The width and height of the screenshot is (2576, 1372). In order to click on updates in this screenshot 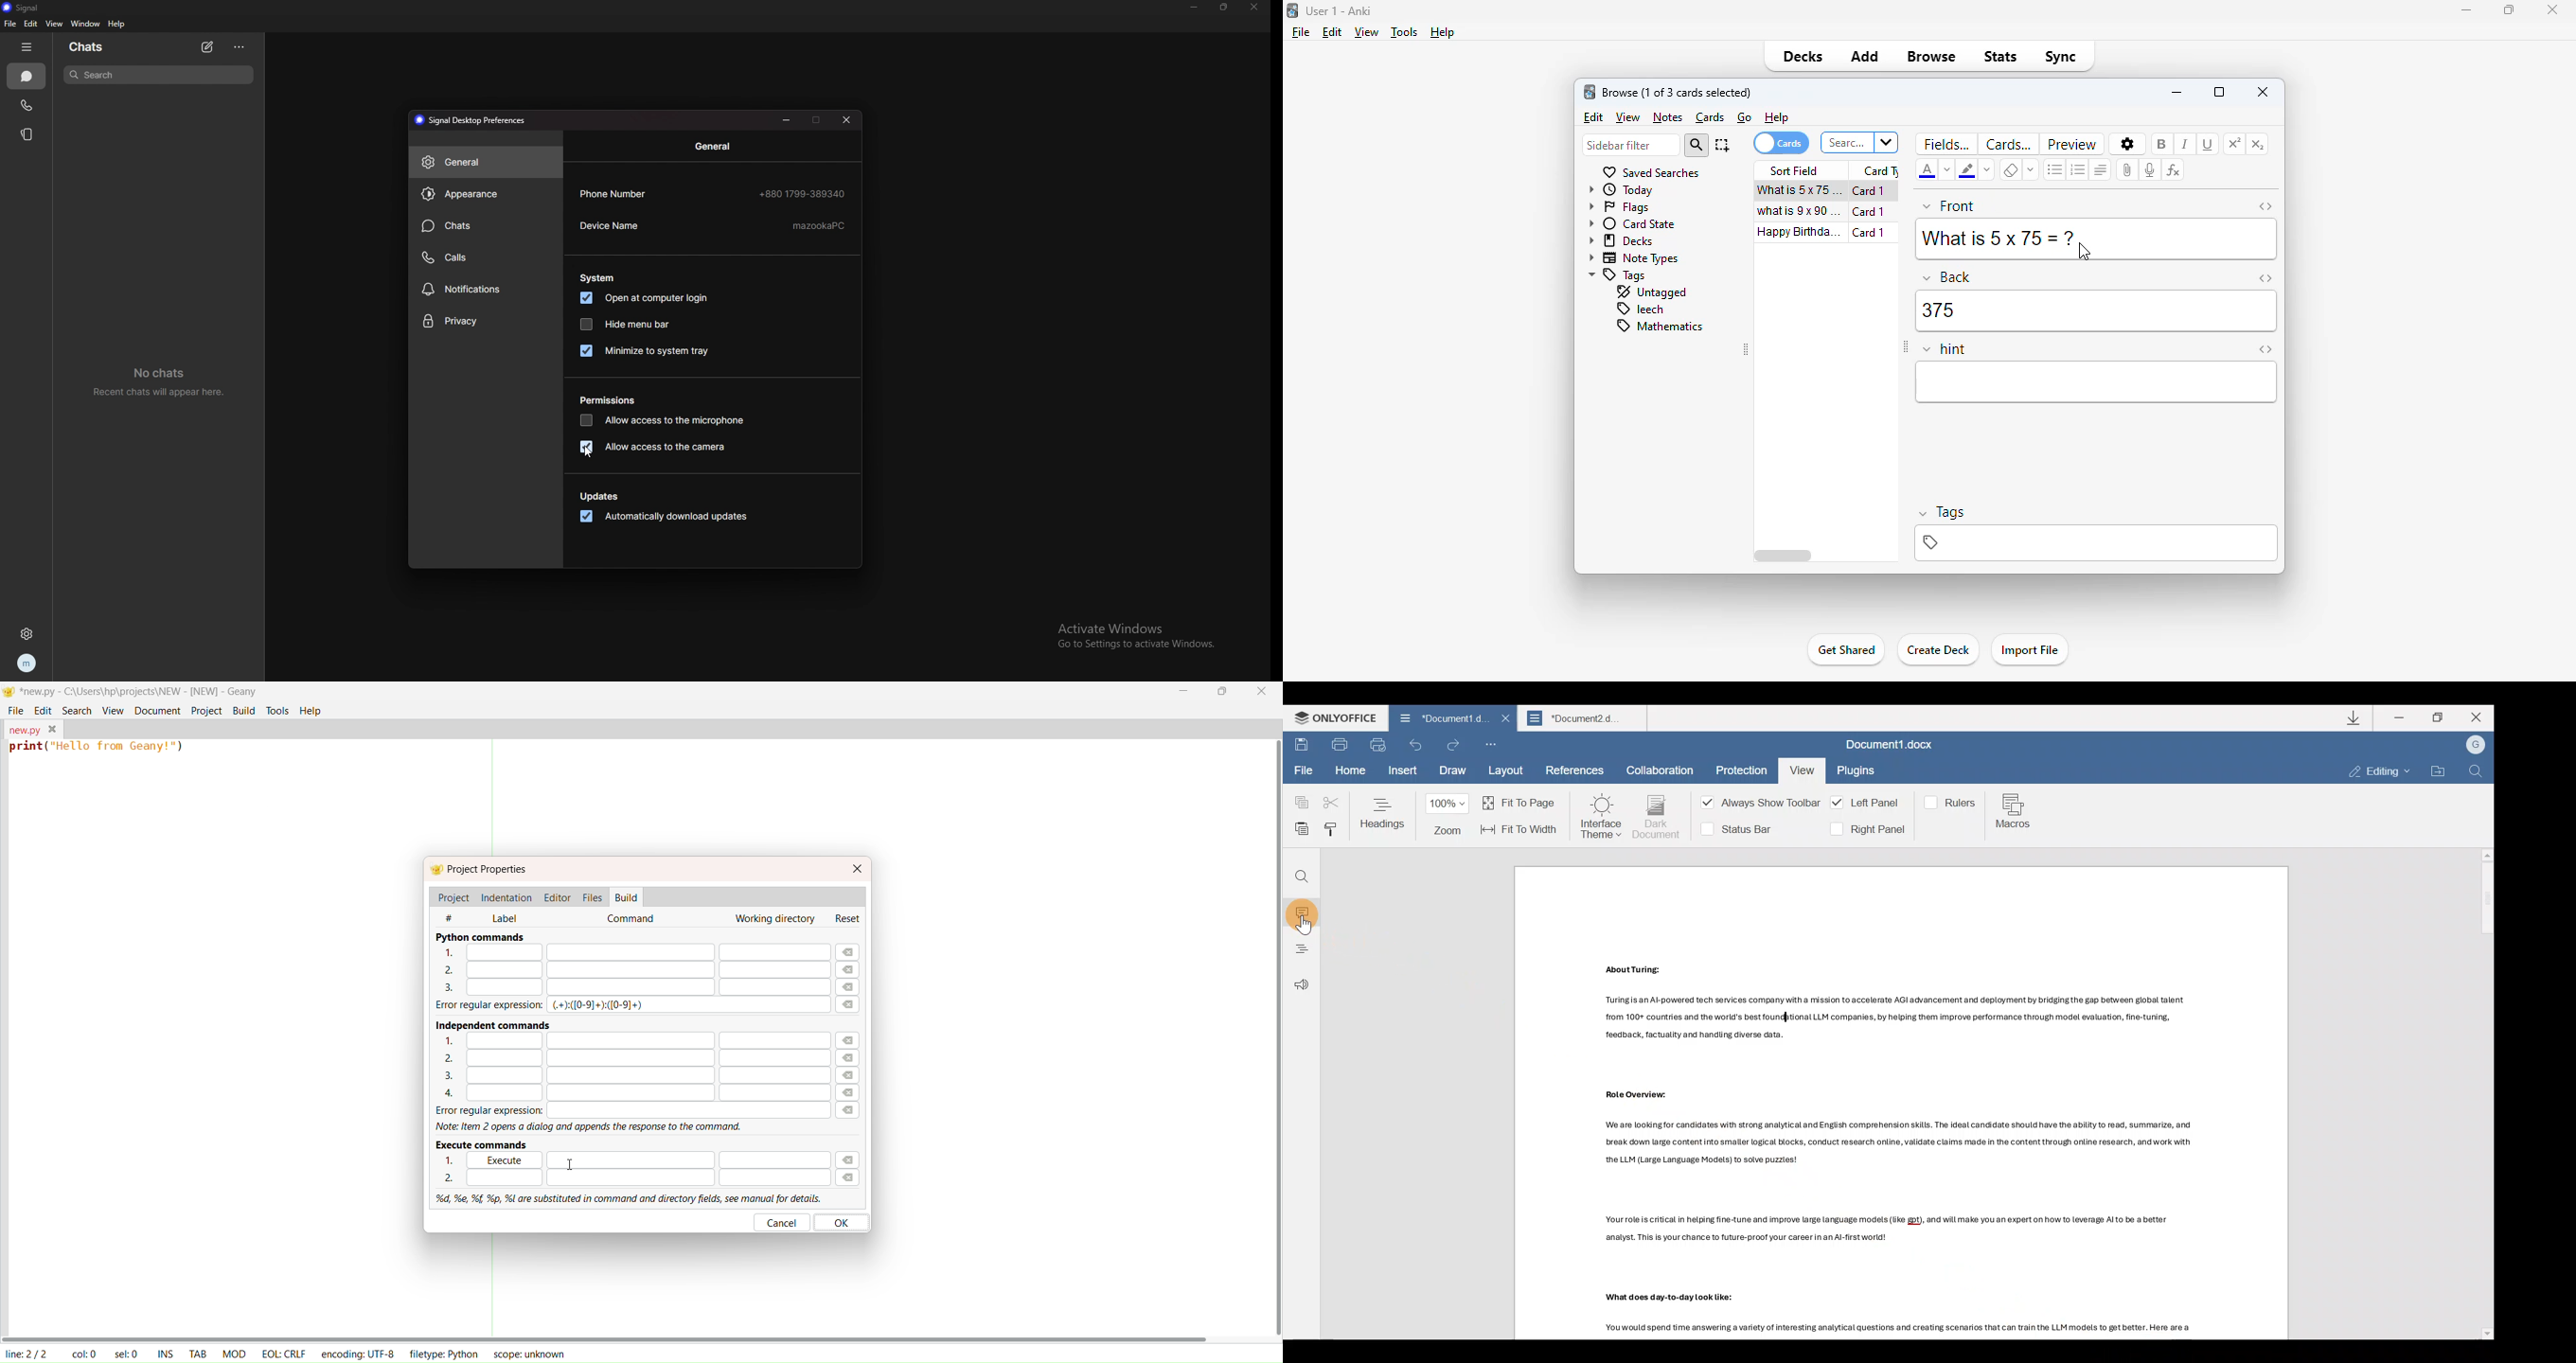, I will do `click(601, 497)`.